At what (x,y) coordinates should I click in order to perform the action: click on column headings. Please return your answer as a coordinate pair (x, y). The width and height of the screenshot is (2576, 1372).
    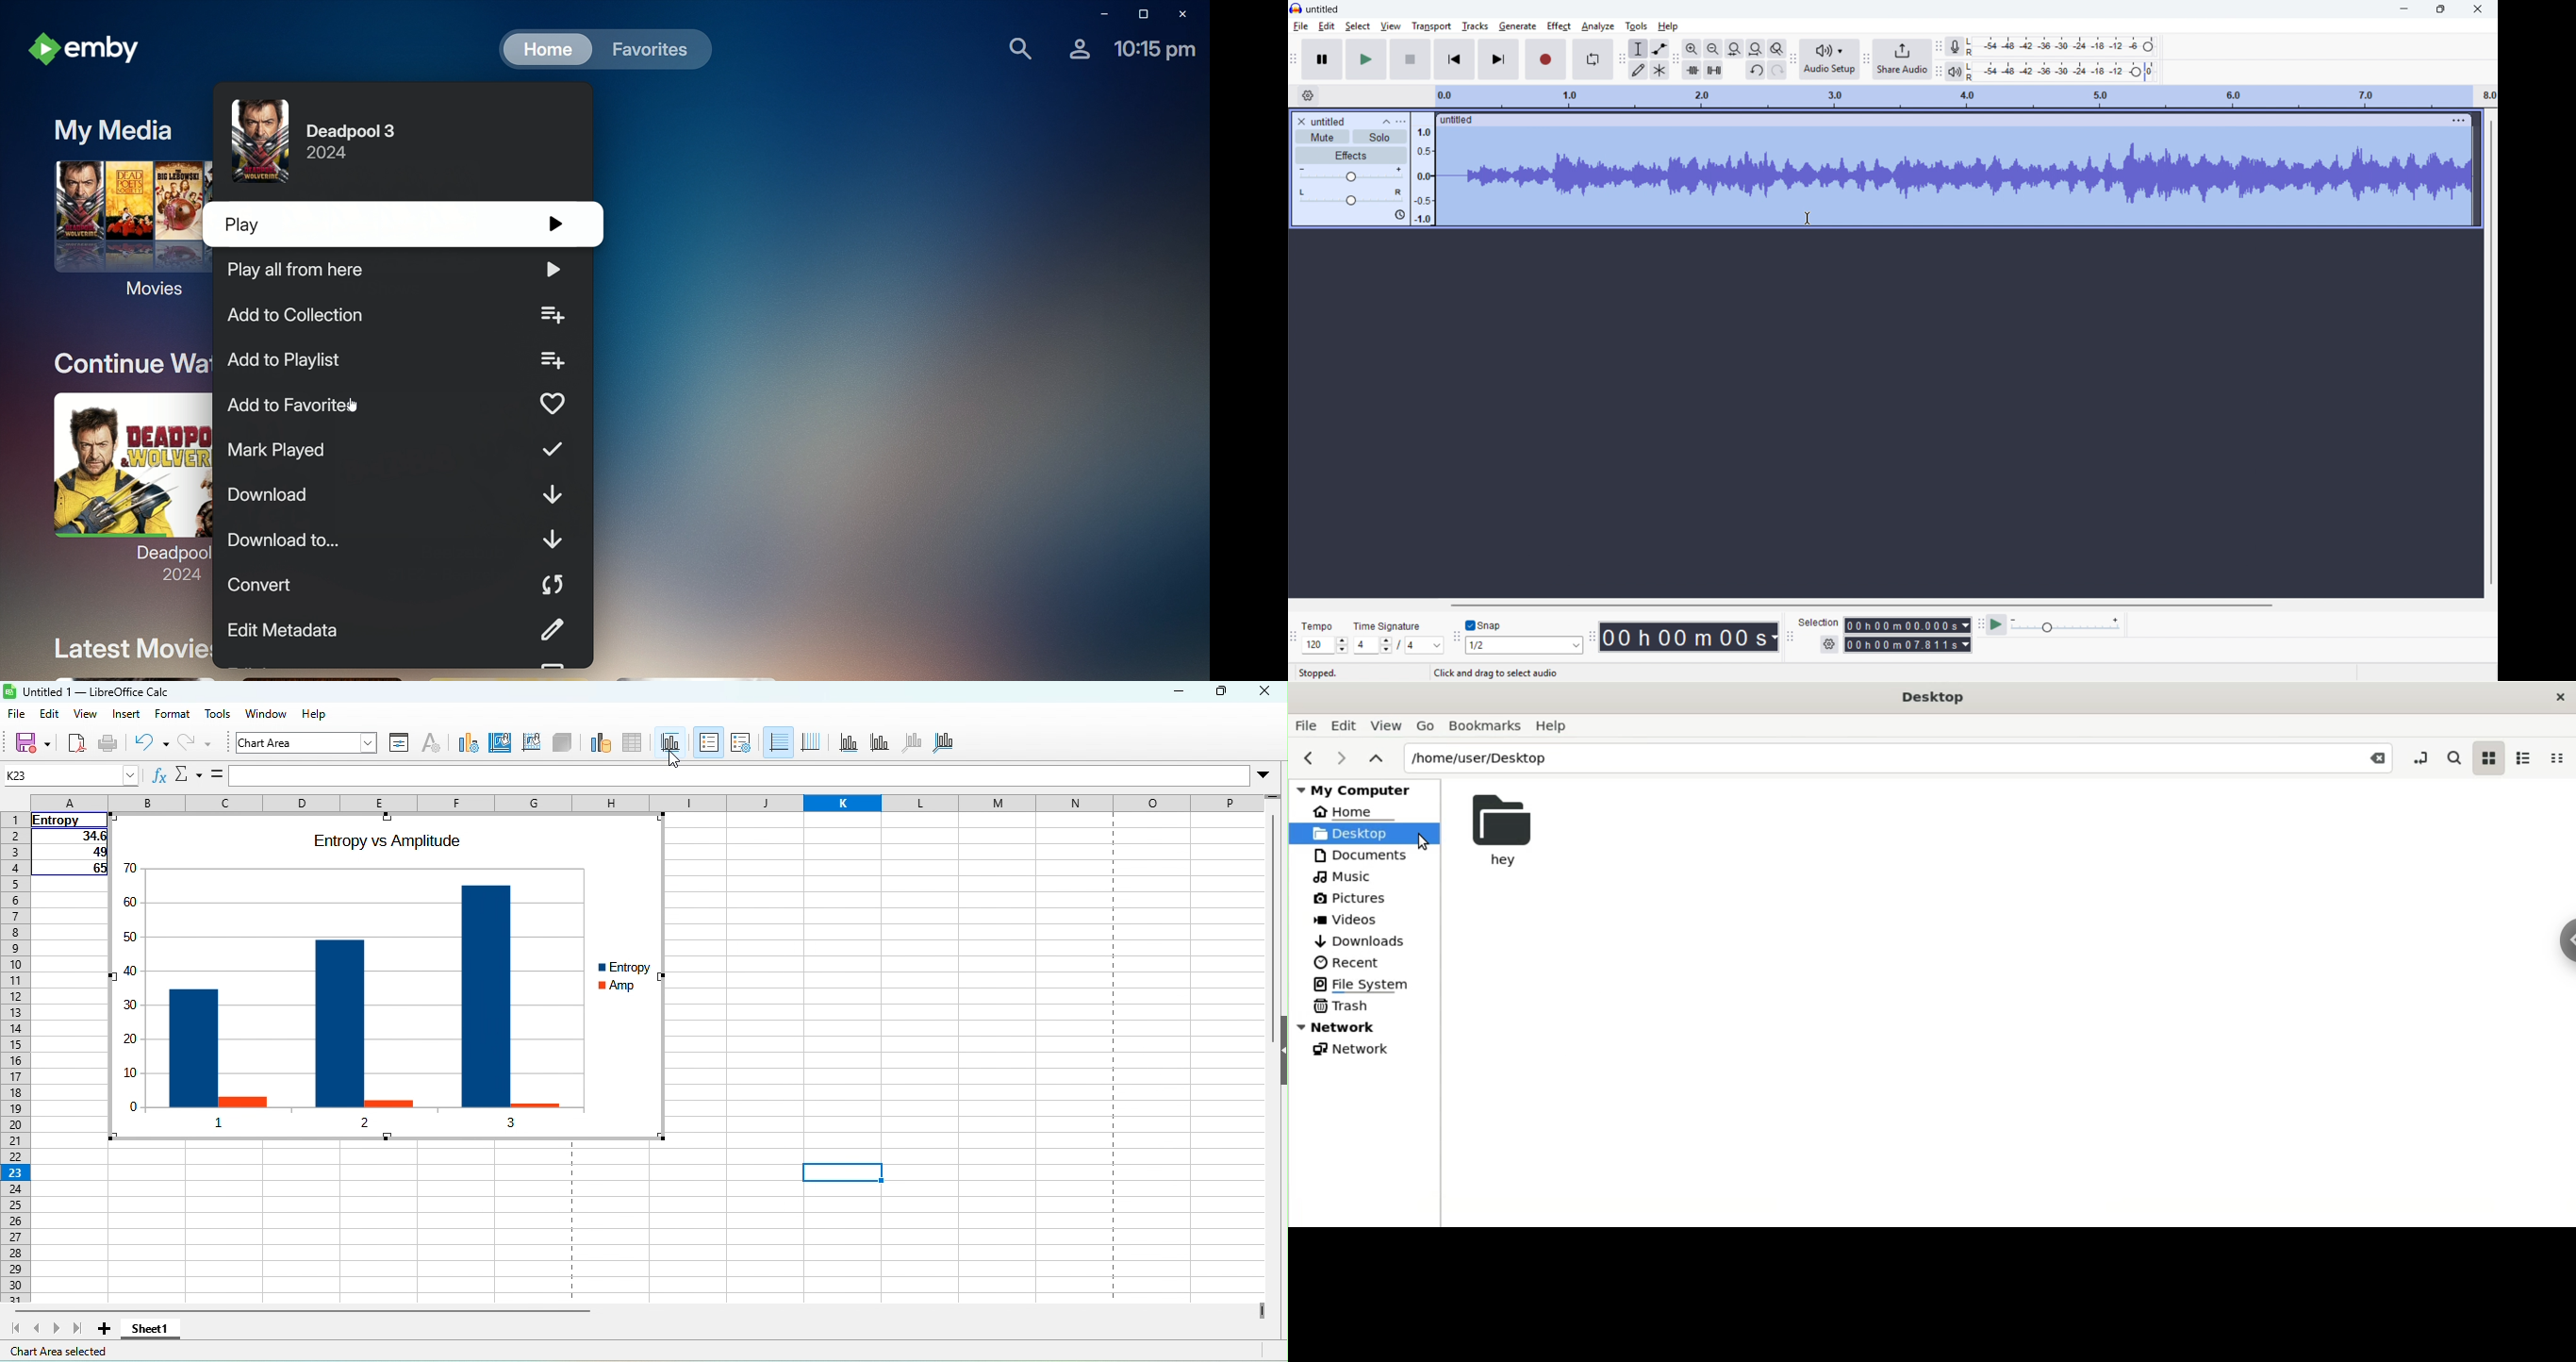
    Looking at the image, I should click on (647, 802).